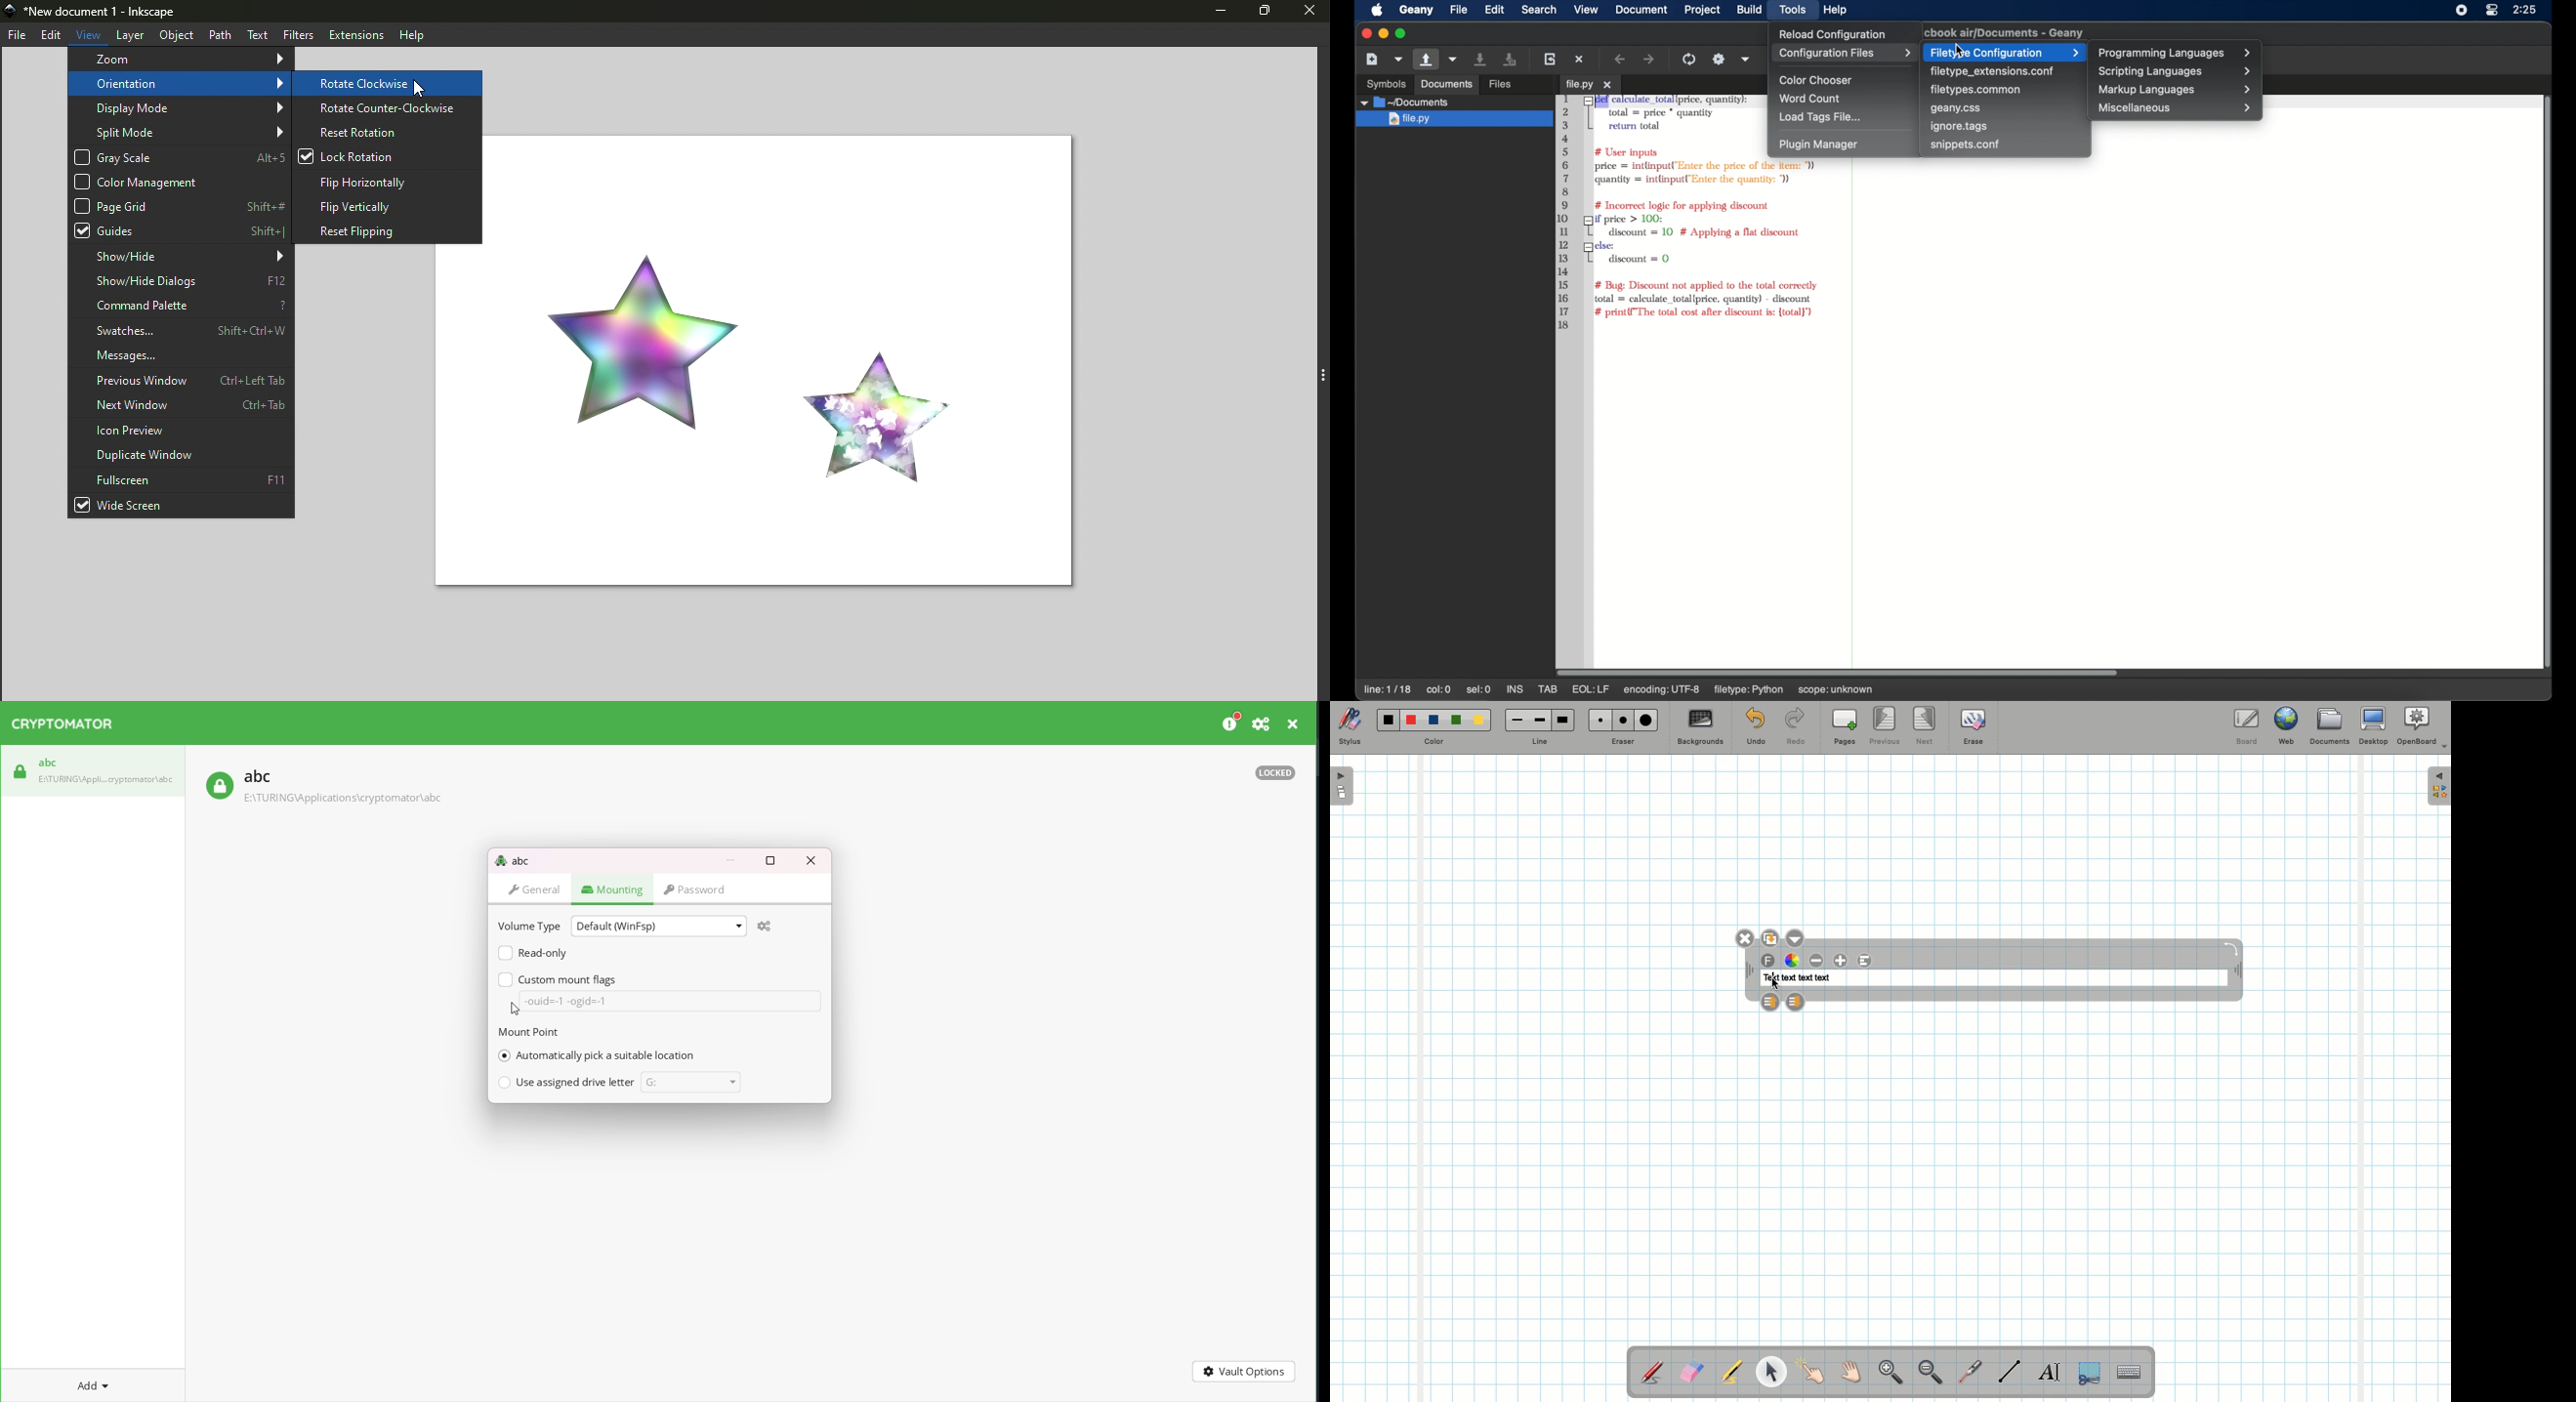 The image size is (2576, 1428). What do you see at coordinates (656, 926) in the screenshot?
I see `default` at bounding box center [656, 926].